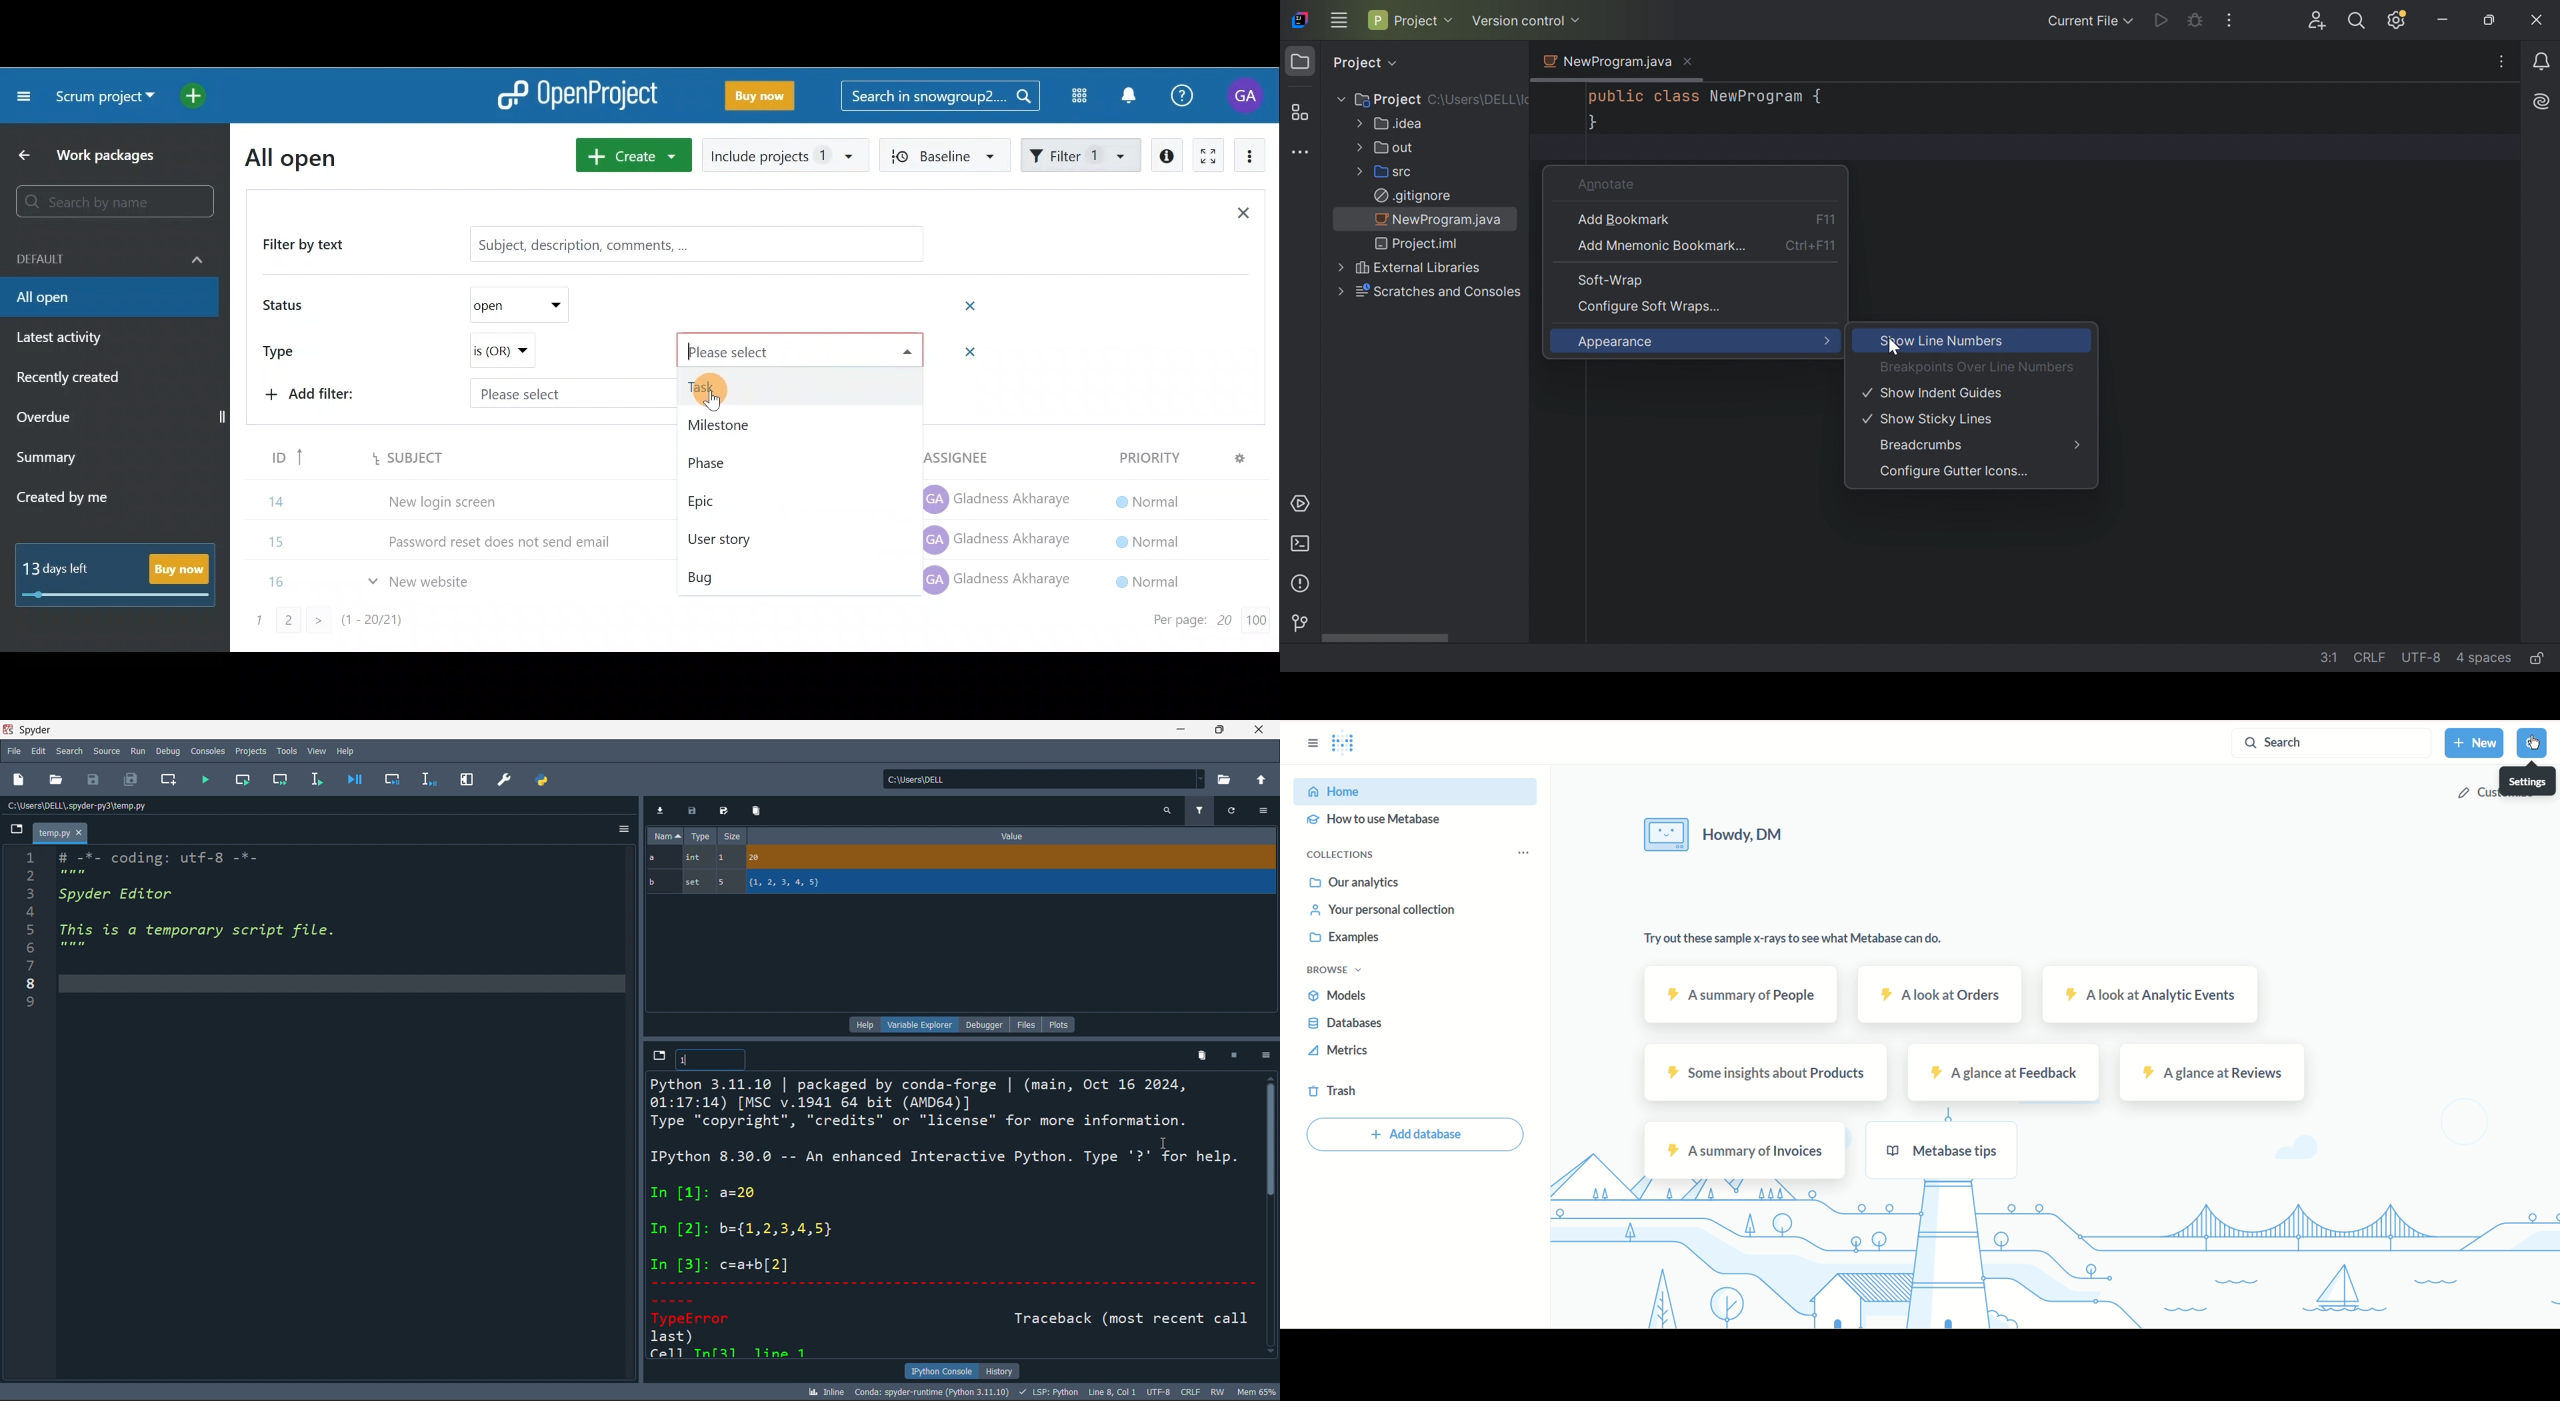  Describe the element at coordinates (114, 806) in the screenshot. I see `c:\users\dell\.spyder-py3\temp.py` at that location.